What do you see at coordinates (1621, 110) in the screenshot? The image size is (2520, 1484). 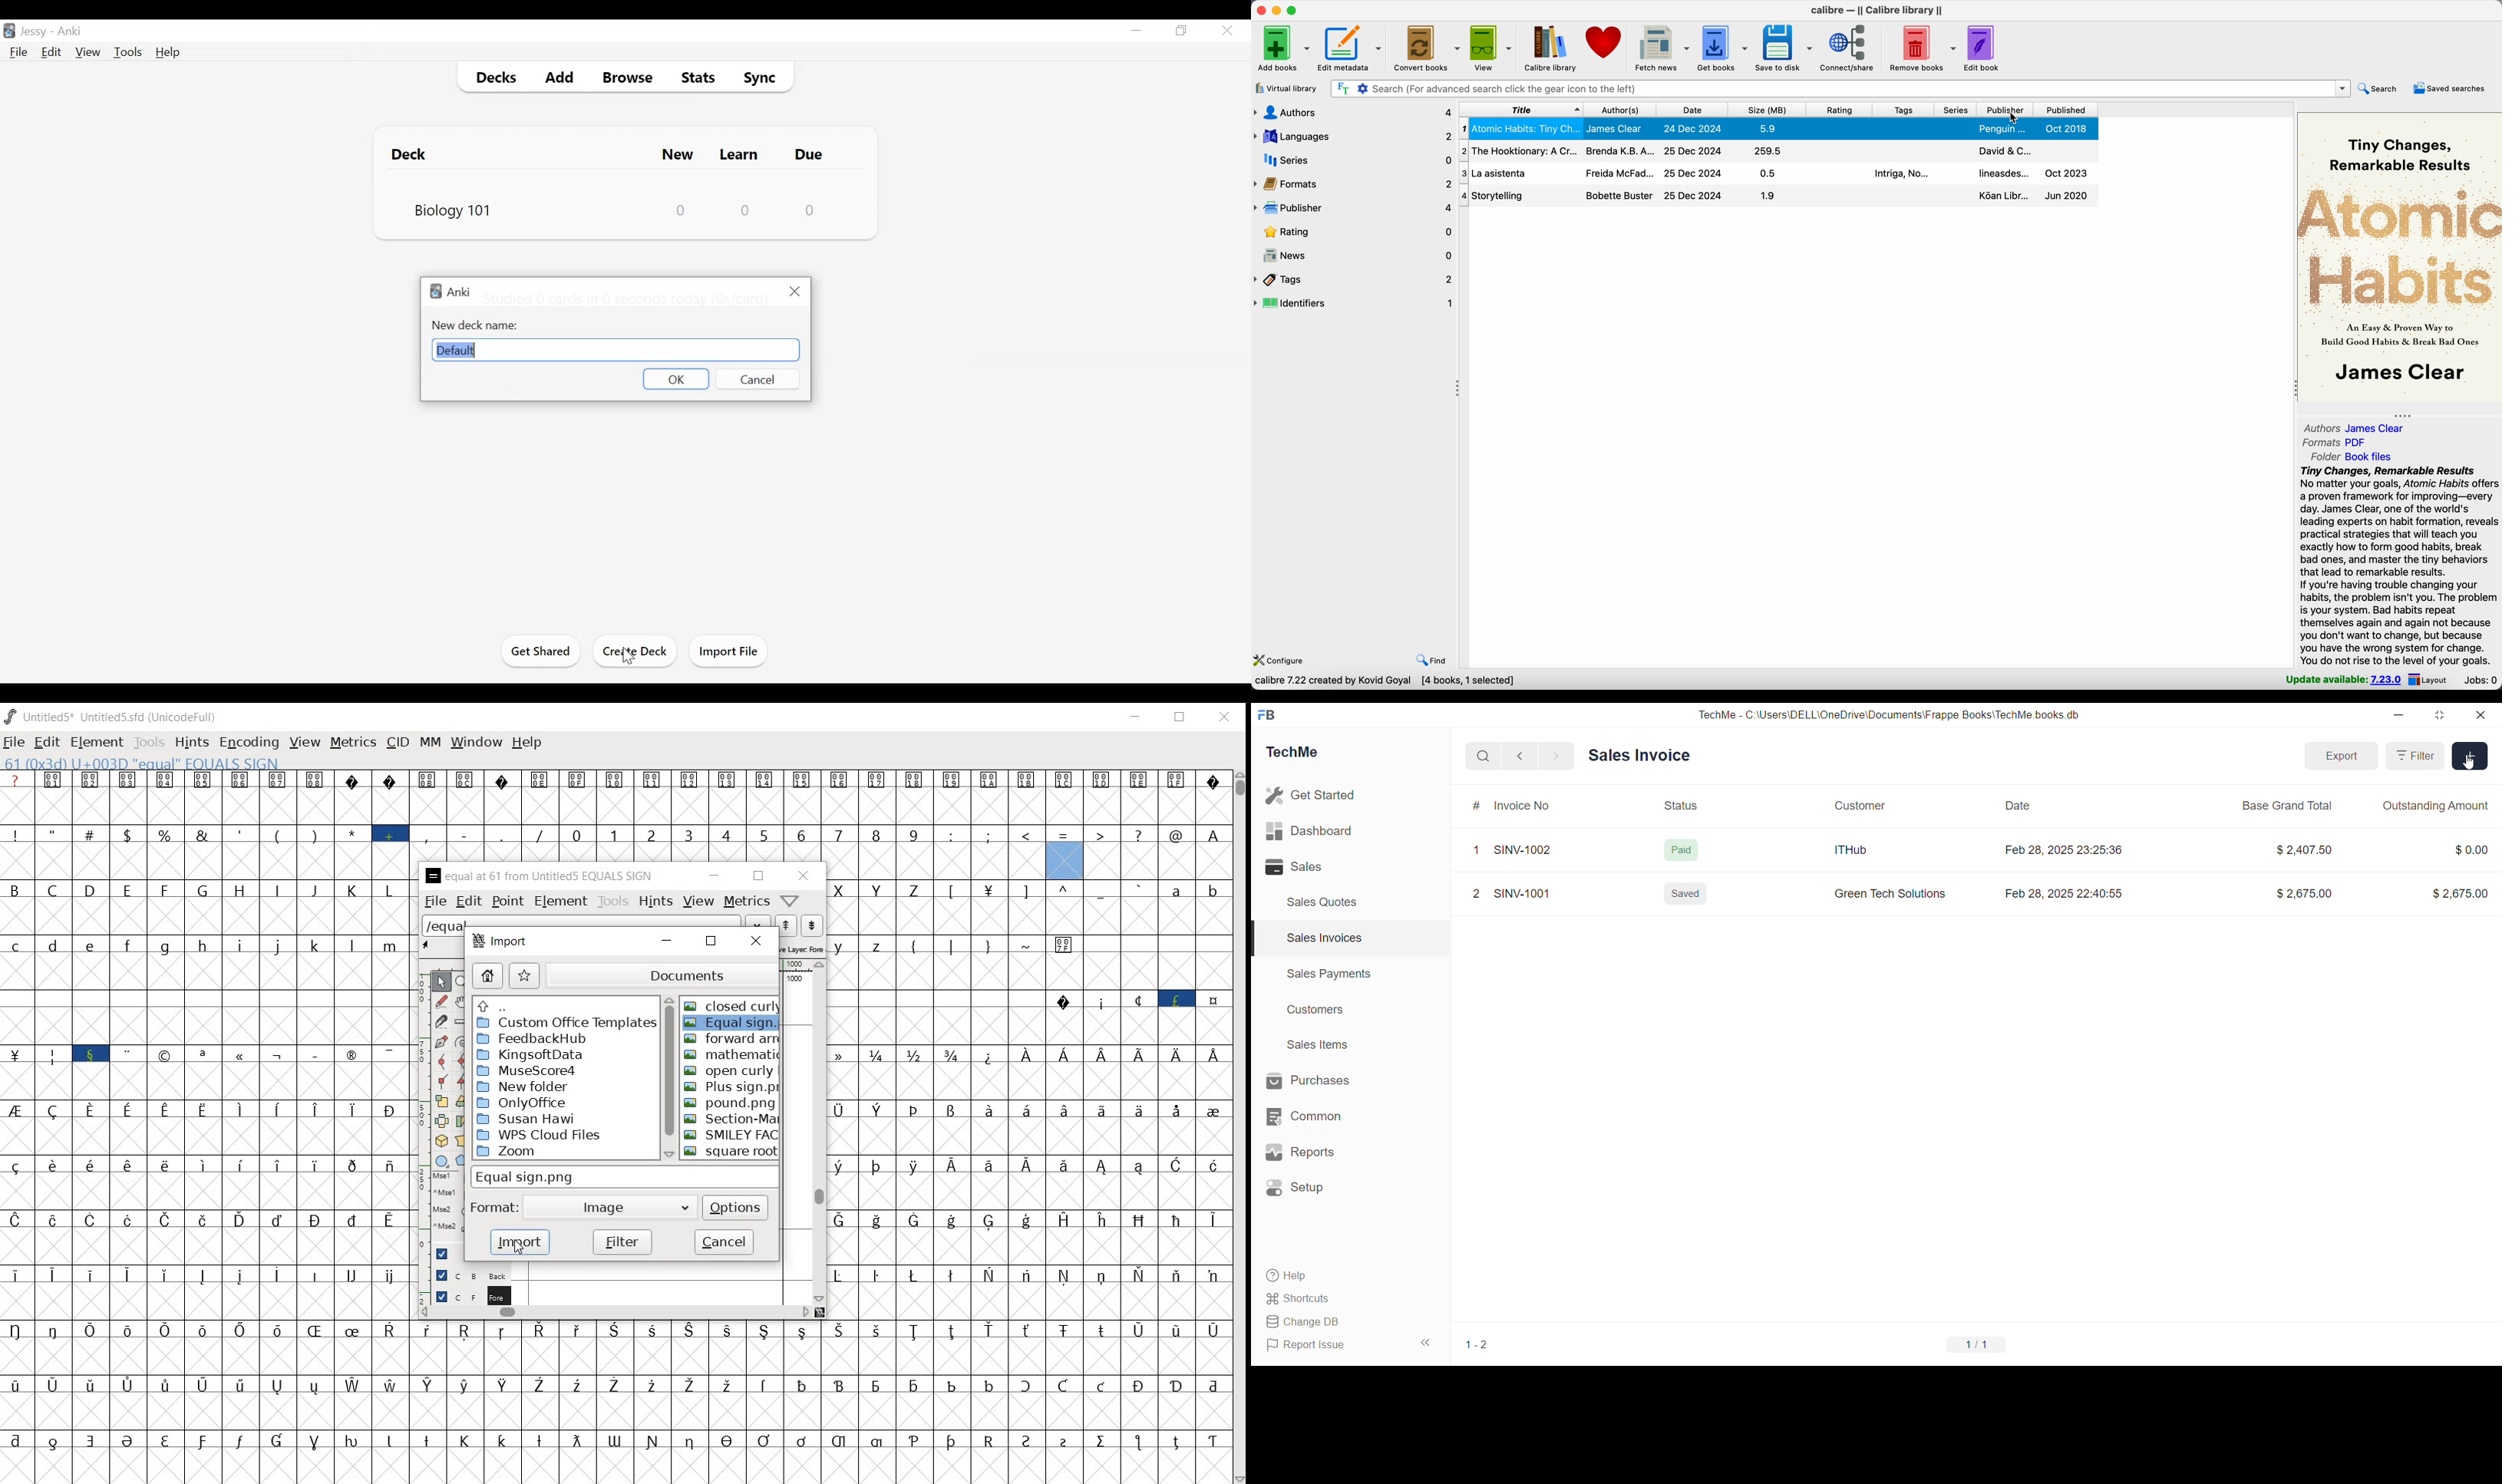 I see `authors` at bounding box center [1621, 110].